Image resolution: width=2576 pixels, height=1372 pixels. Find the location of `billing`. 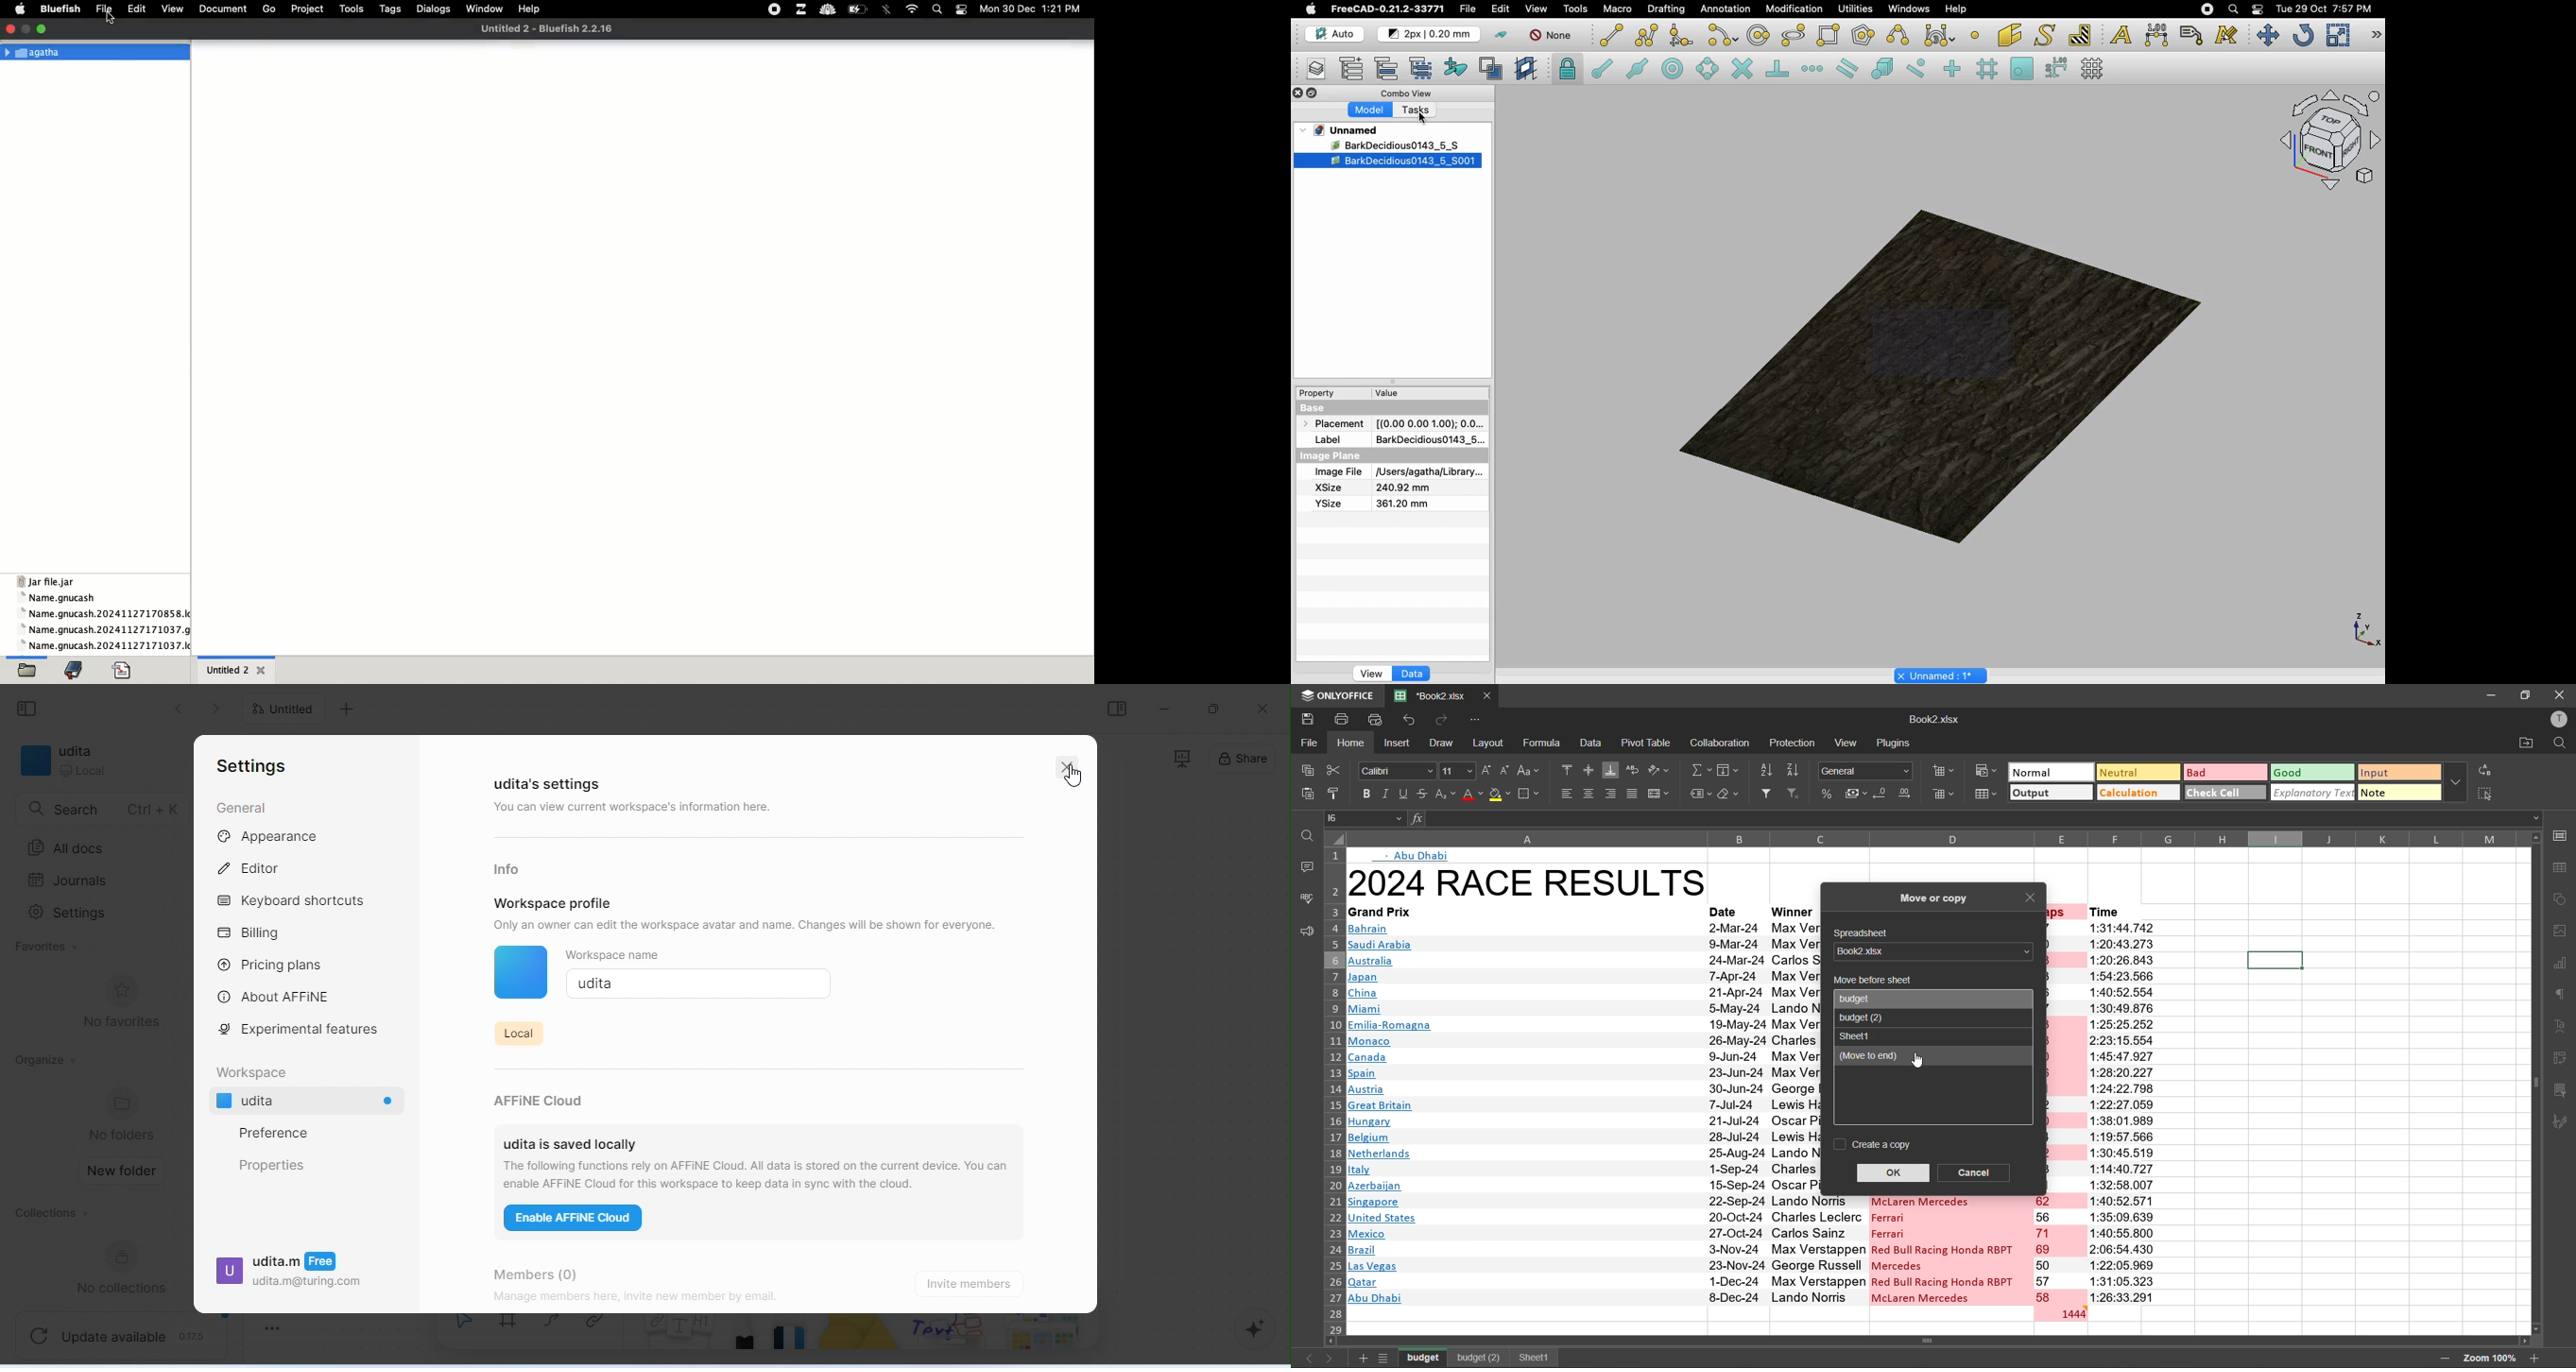

billing is located at coordinates (254, 933).